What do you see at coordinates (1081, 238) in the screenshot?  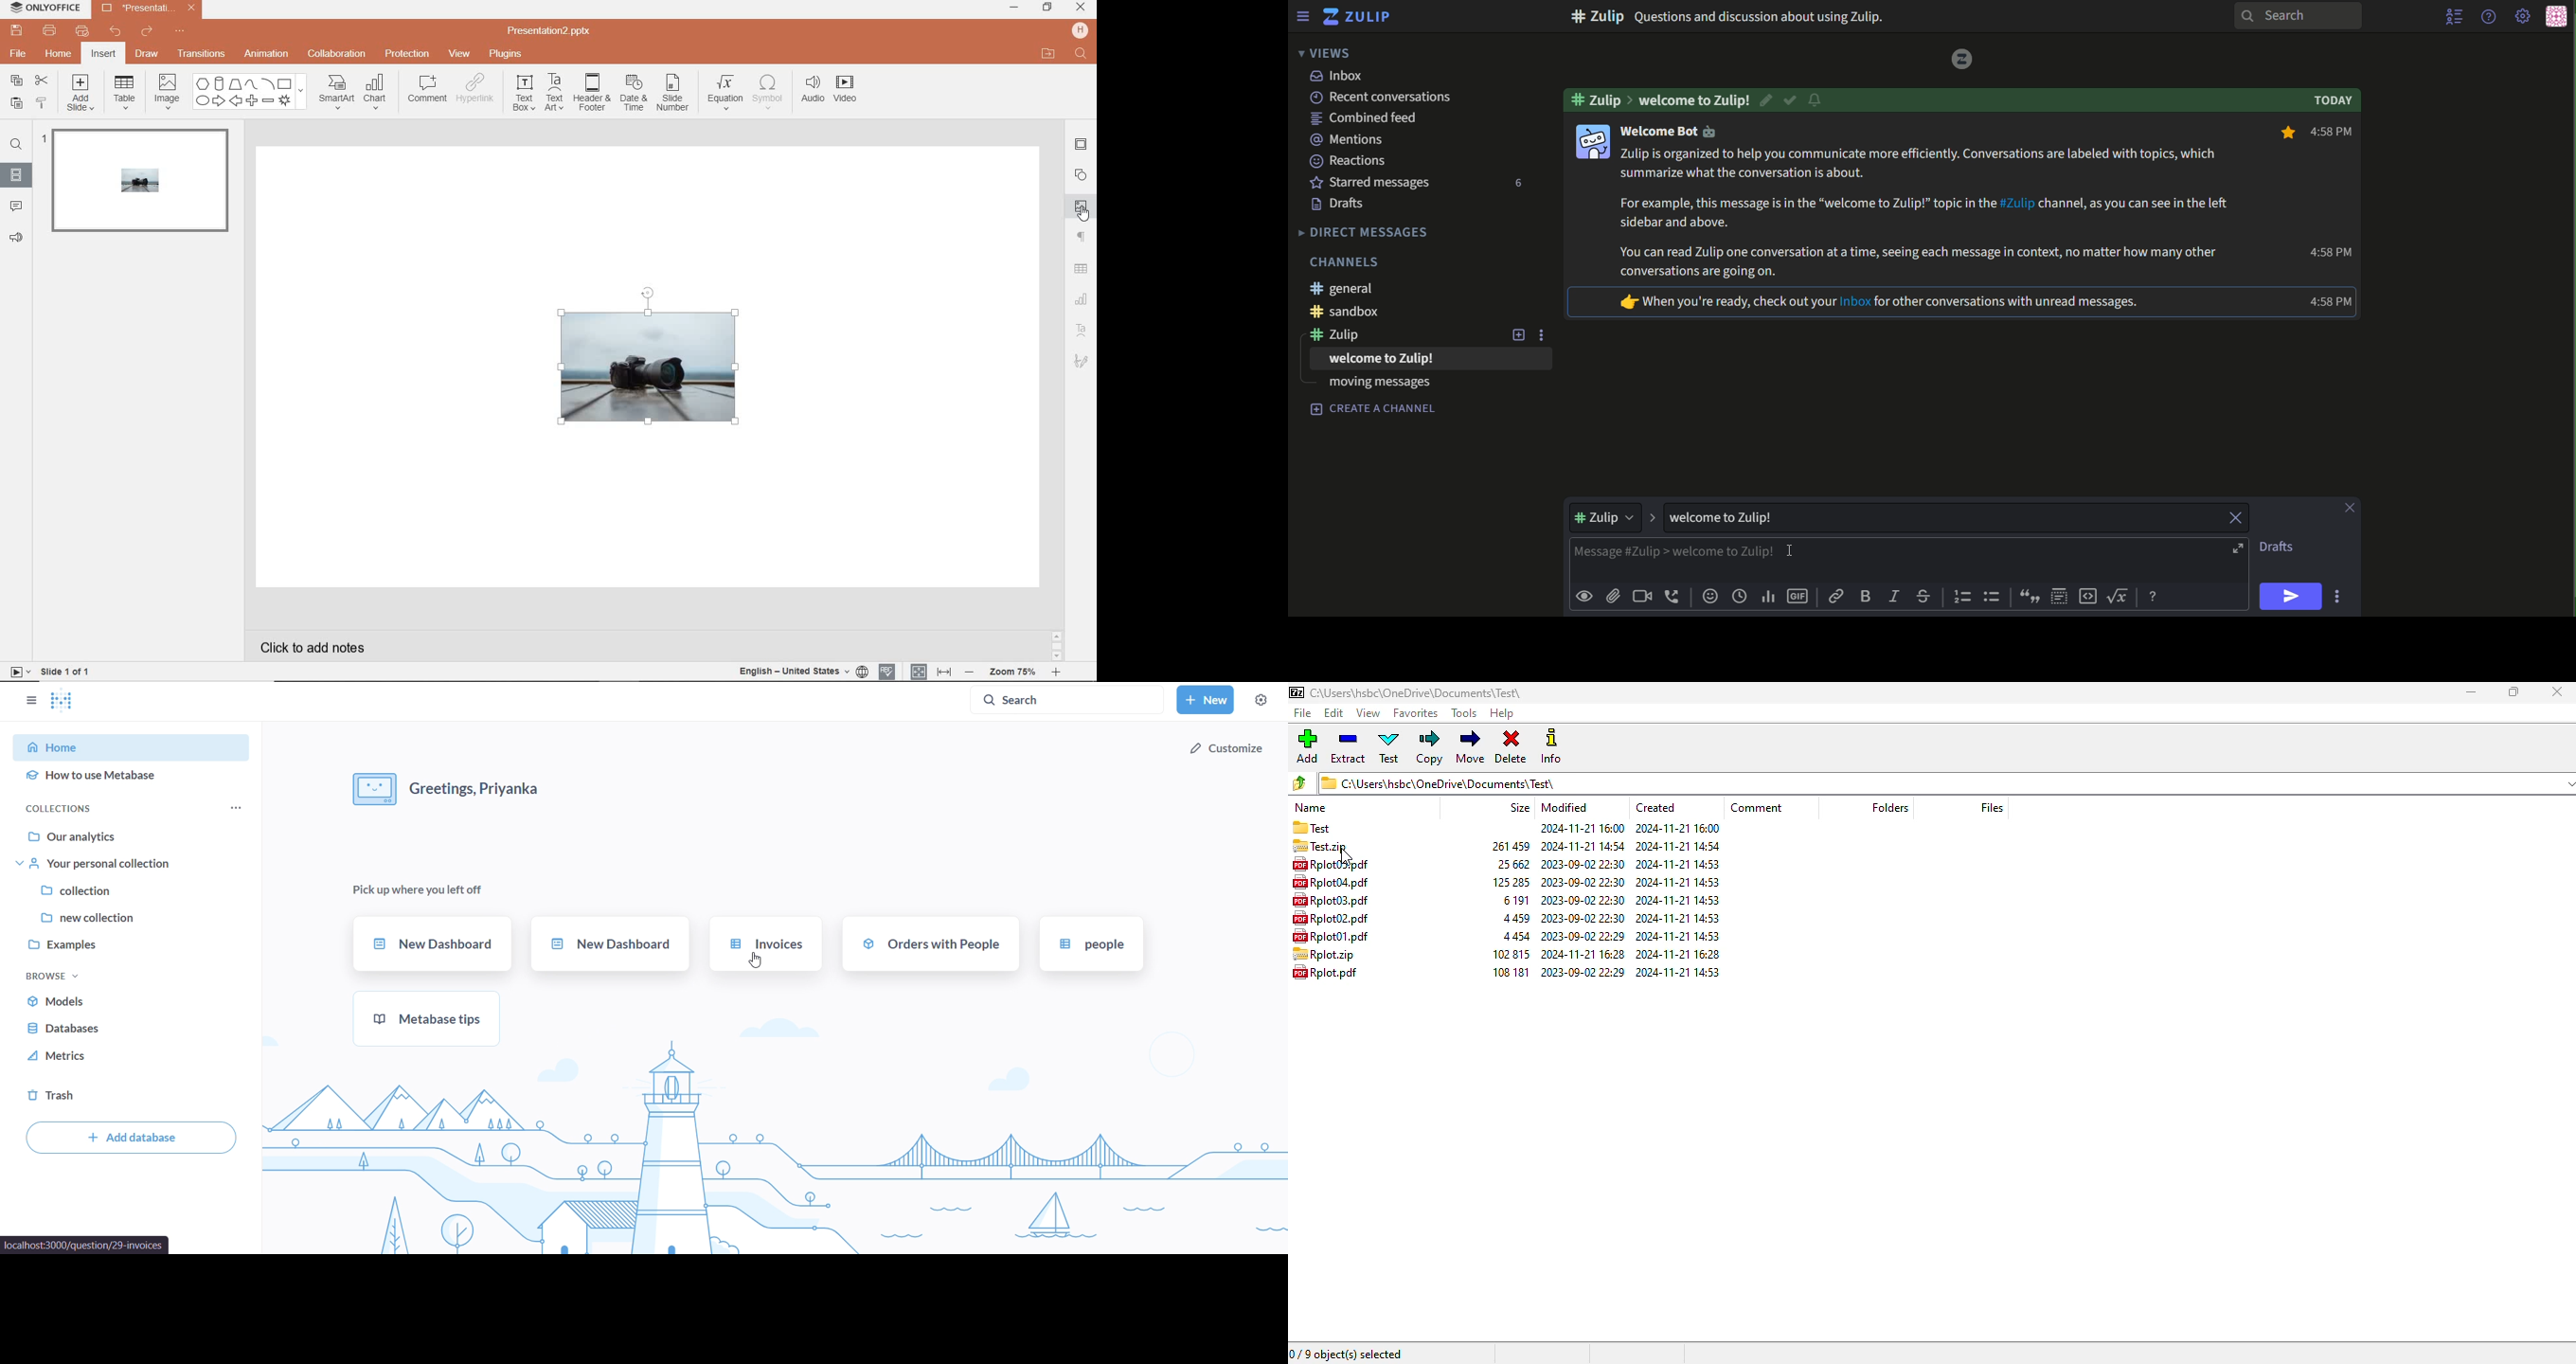 I see `paragraph settings` at bounding box center [1081, 238].